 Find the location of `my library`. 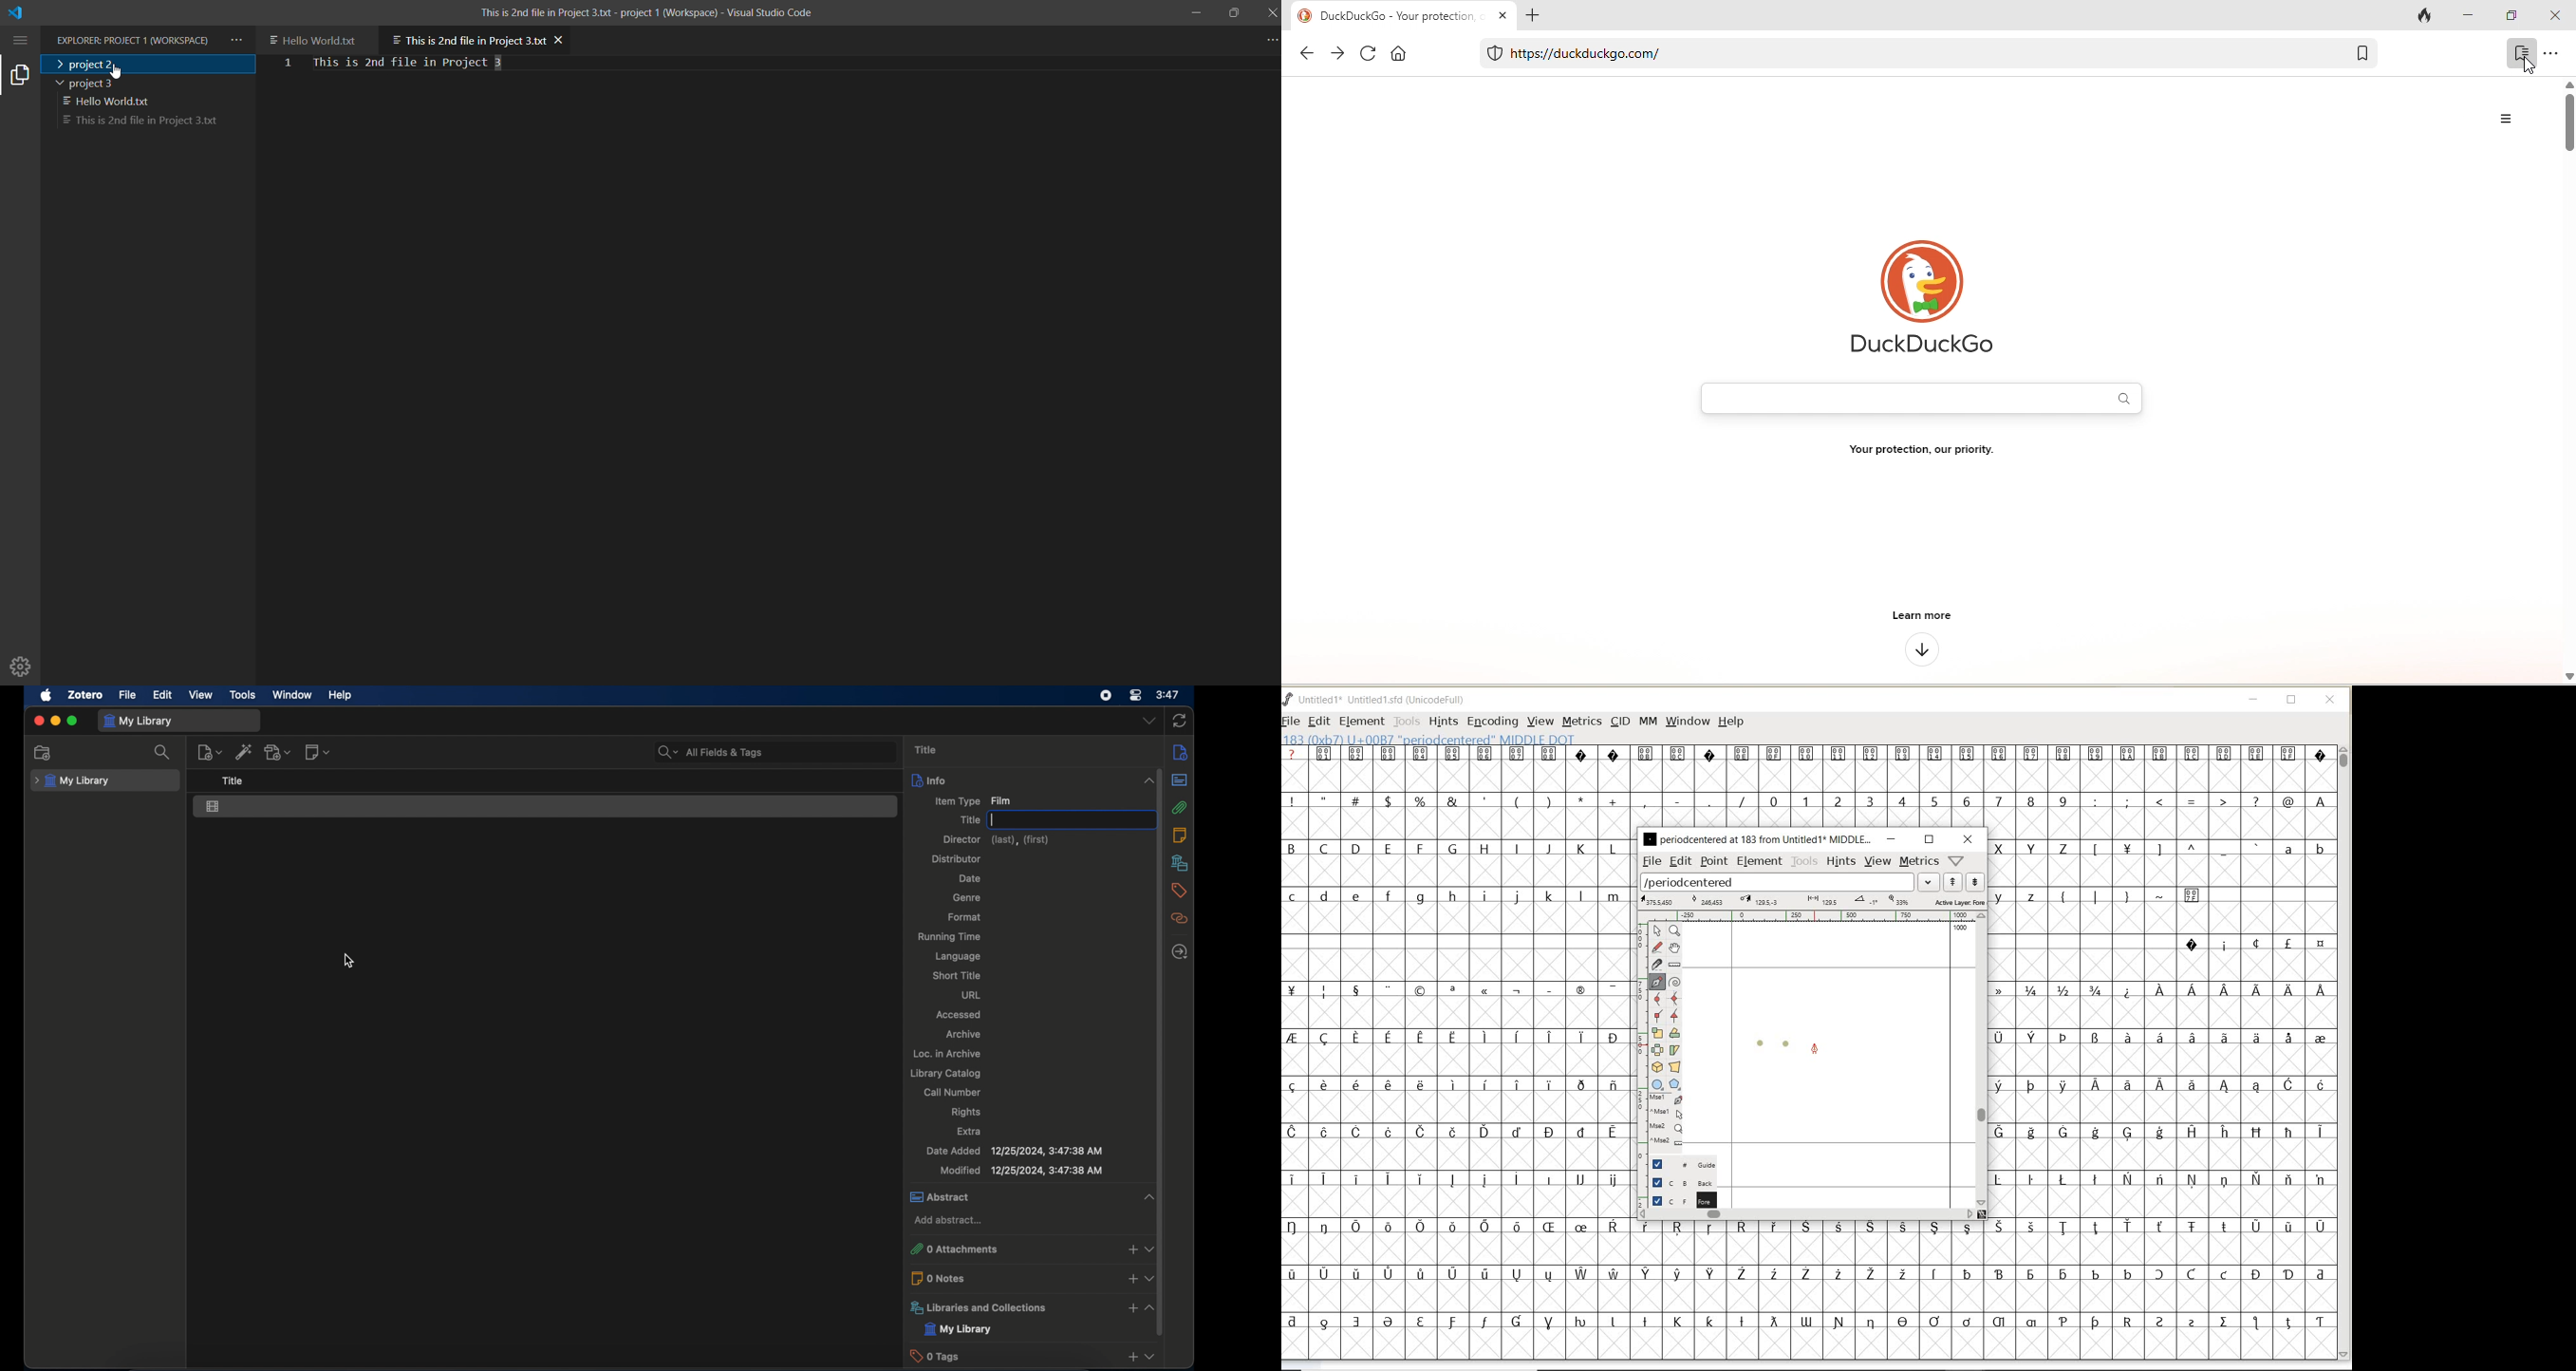

my library is located at coordinates (137, 722).